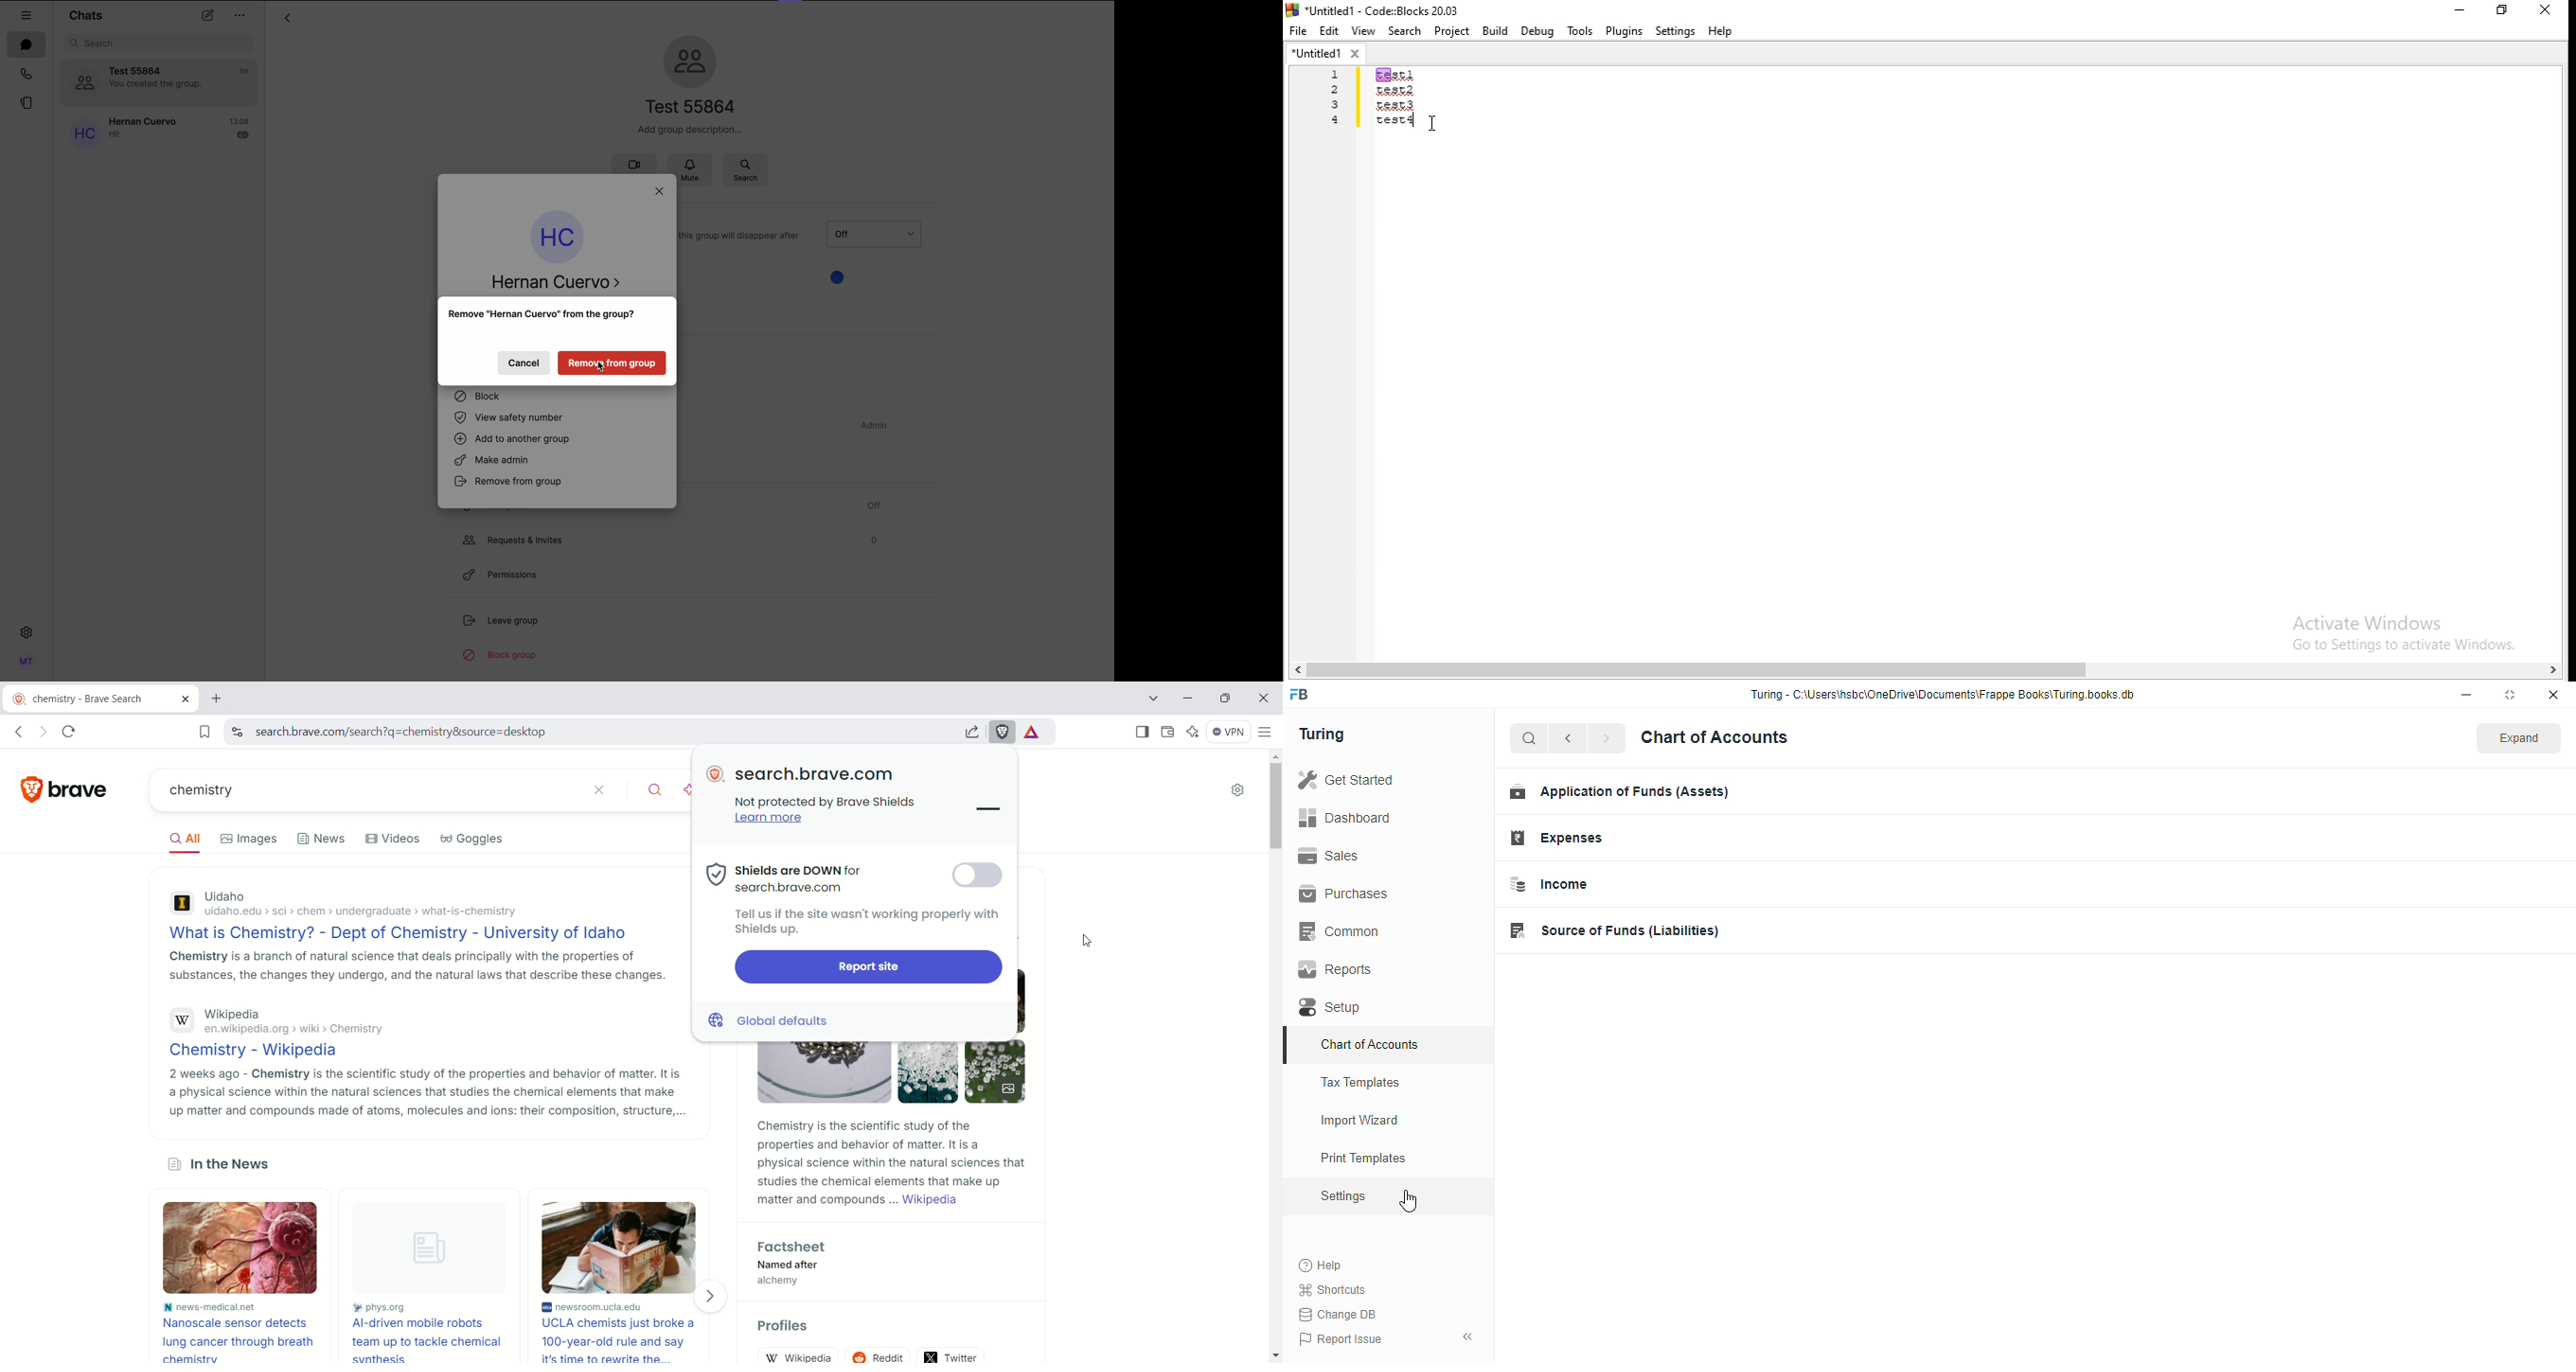 The width and height of the screenshot is (2576, 1372). Describe the element at coordinates (27, 634) in the screenshot. I see `settings` at that location.